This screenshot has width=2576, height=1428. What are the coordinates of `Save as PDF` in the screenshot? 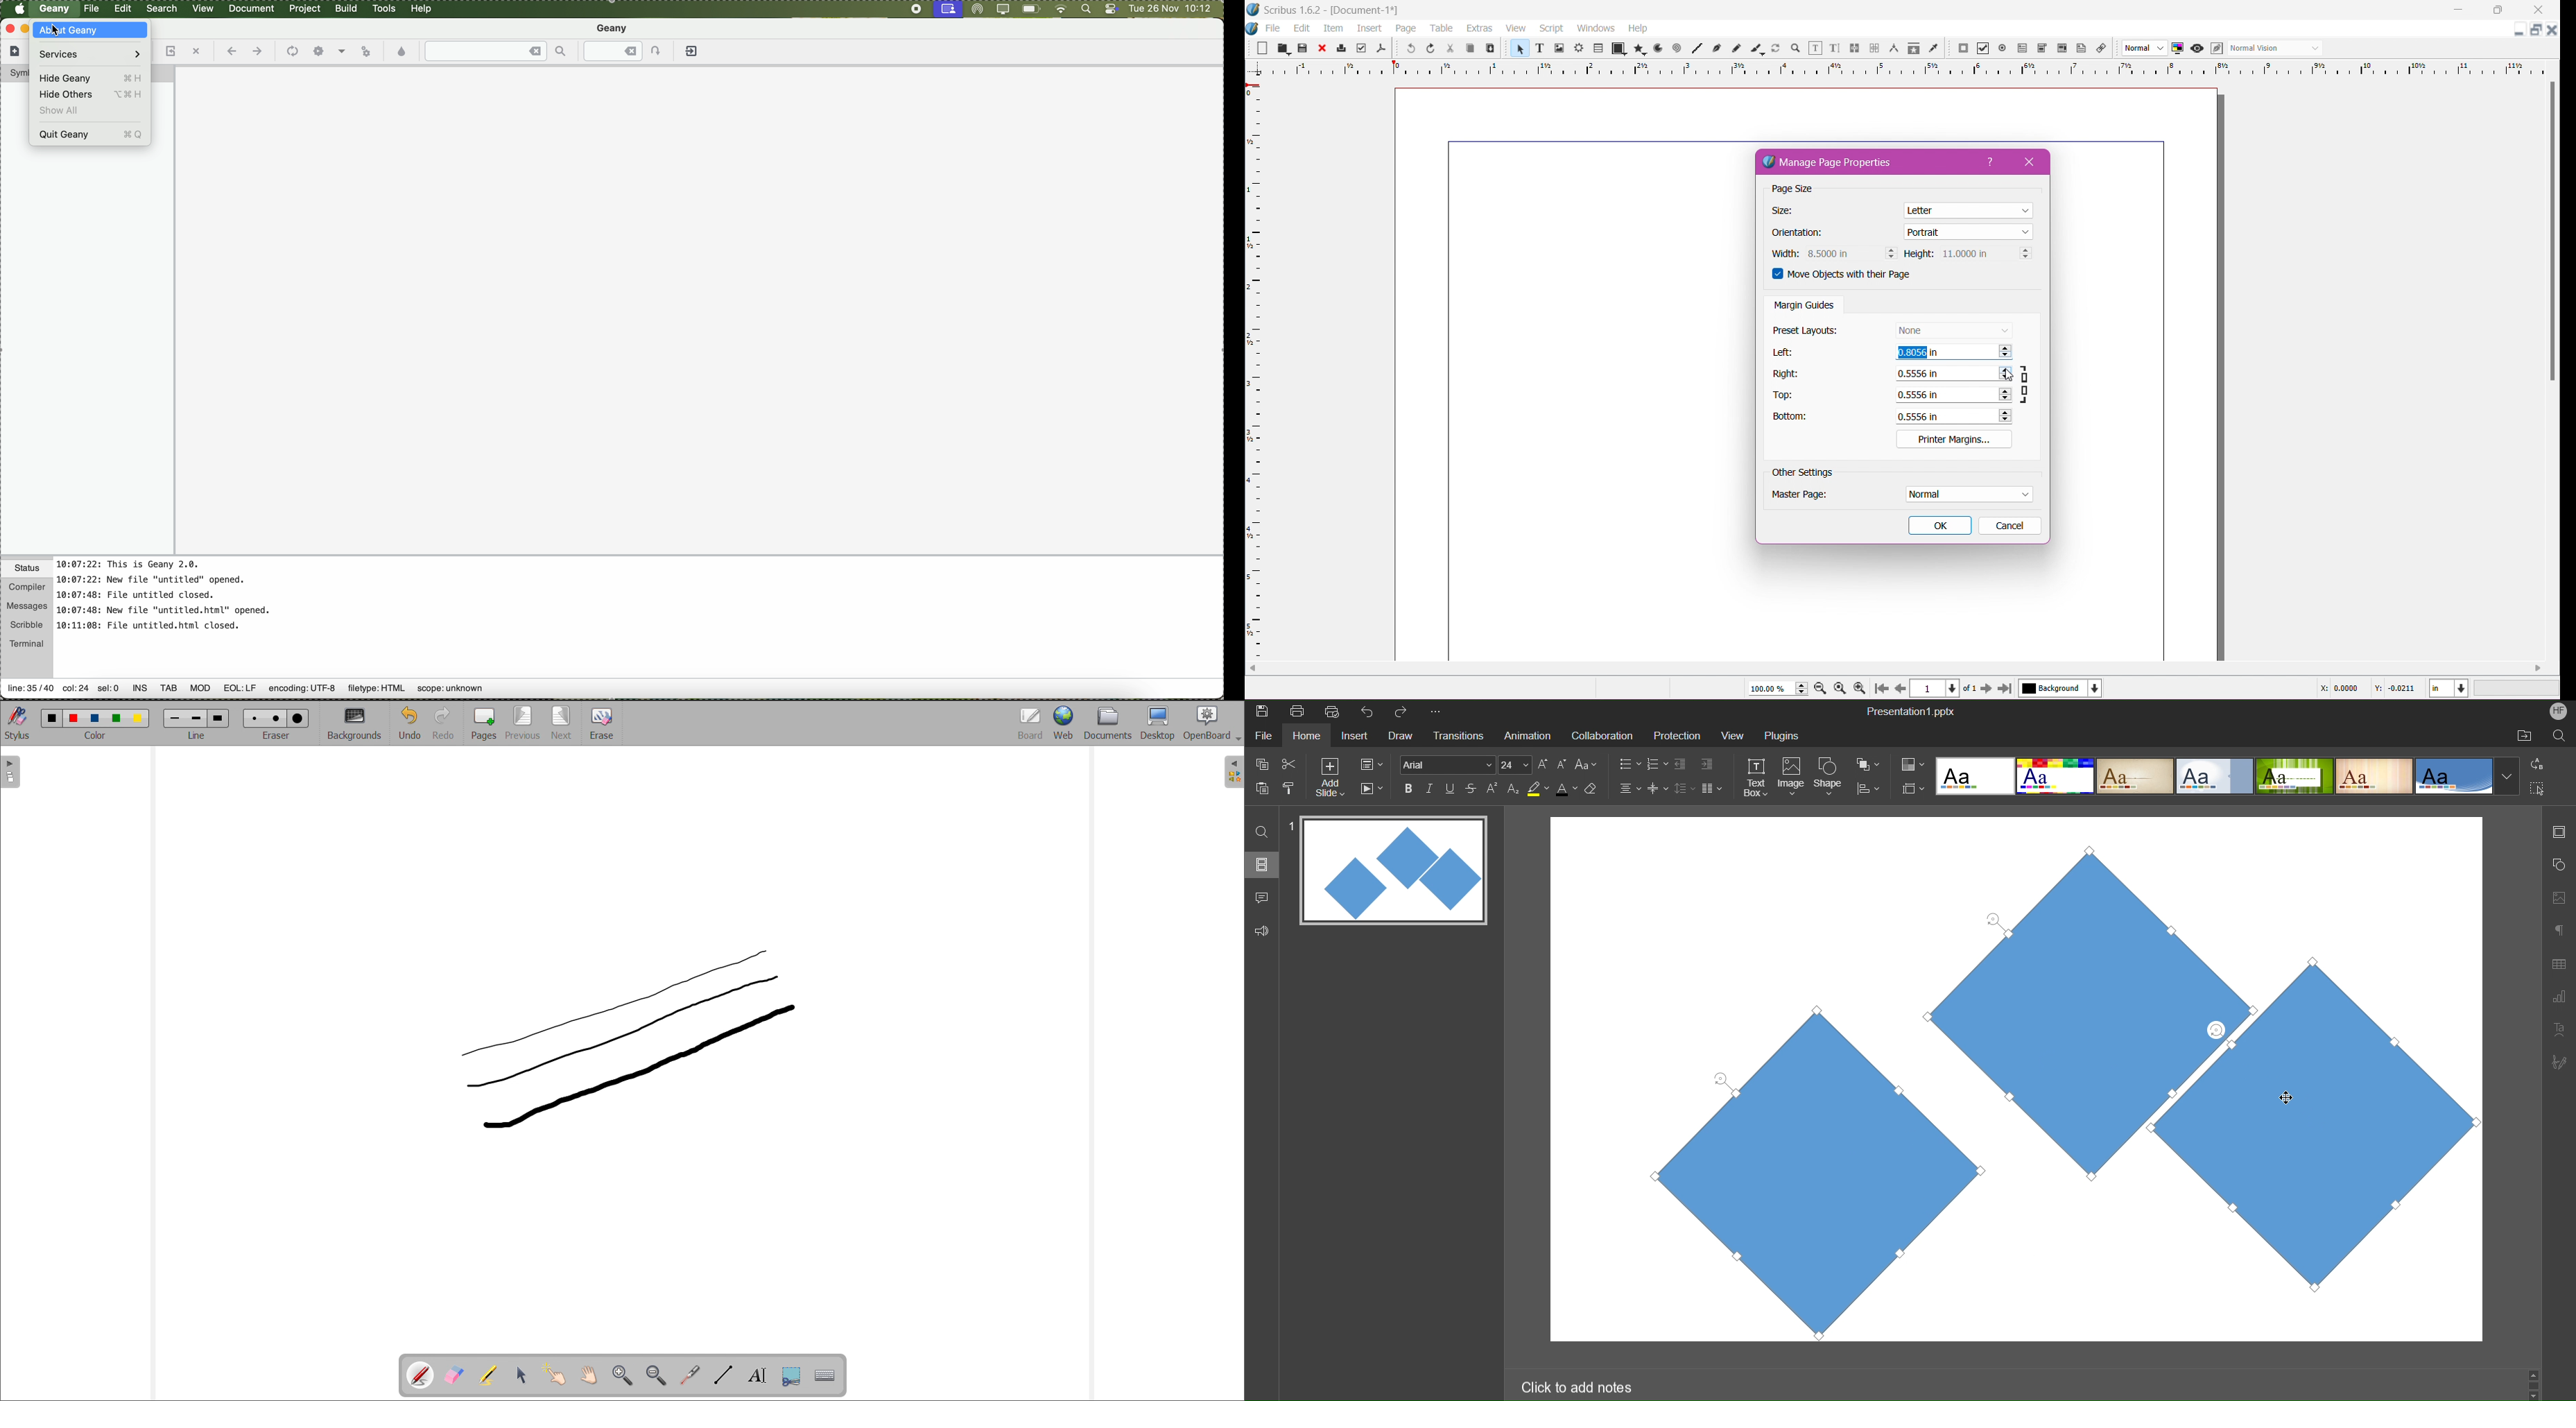 It's located at (1382, 47).